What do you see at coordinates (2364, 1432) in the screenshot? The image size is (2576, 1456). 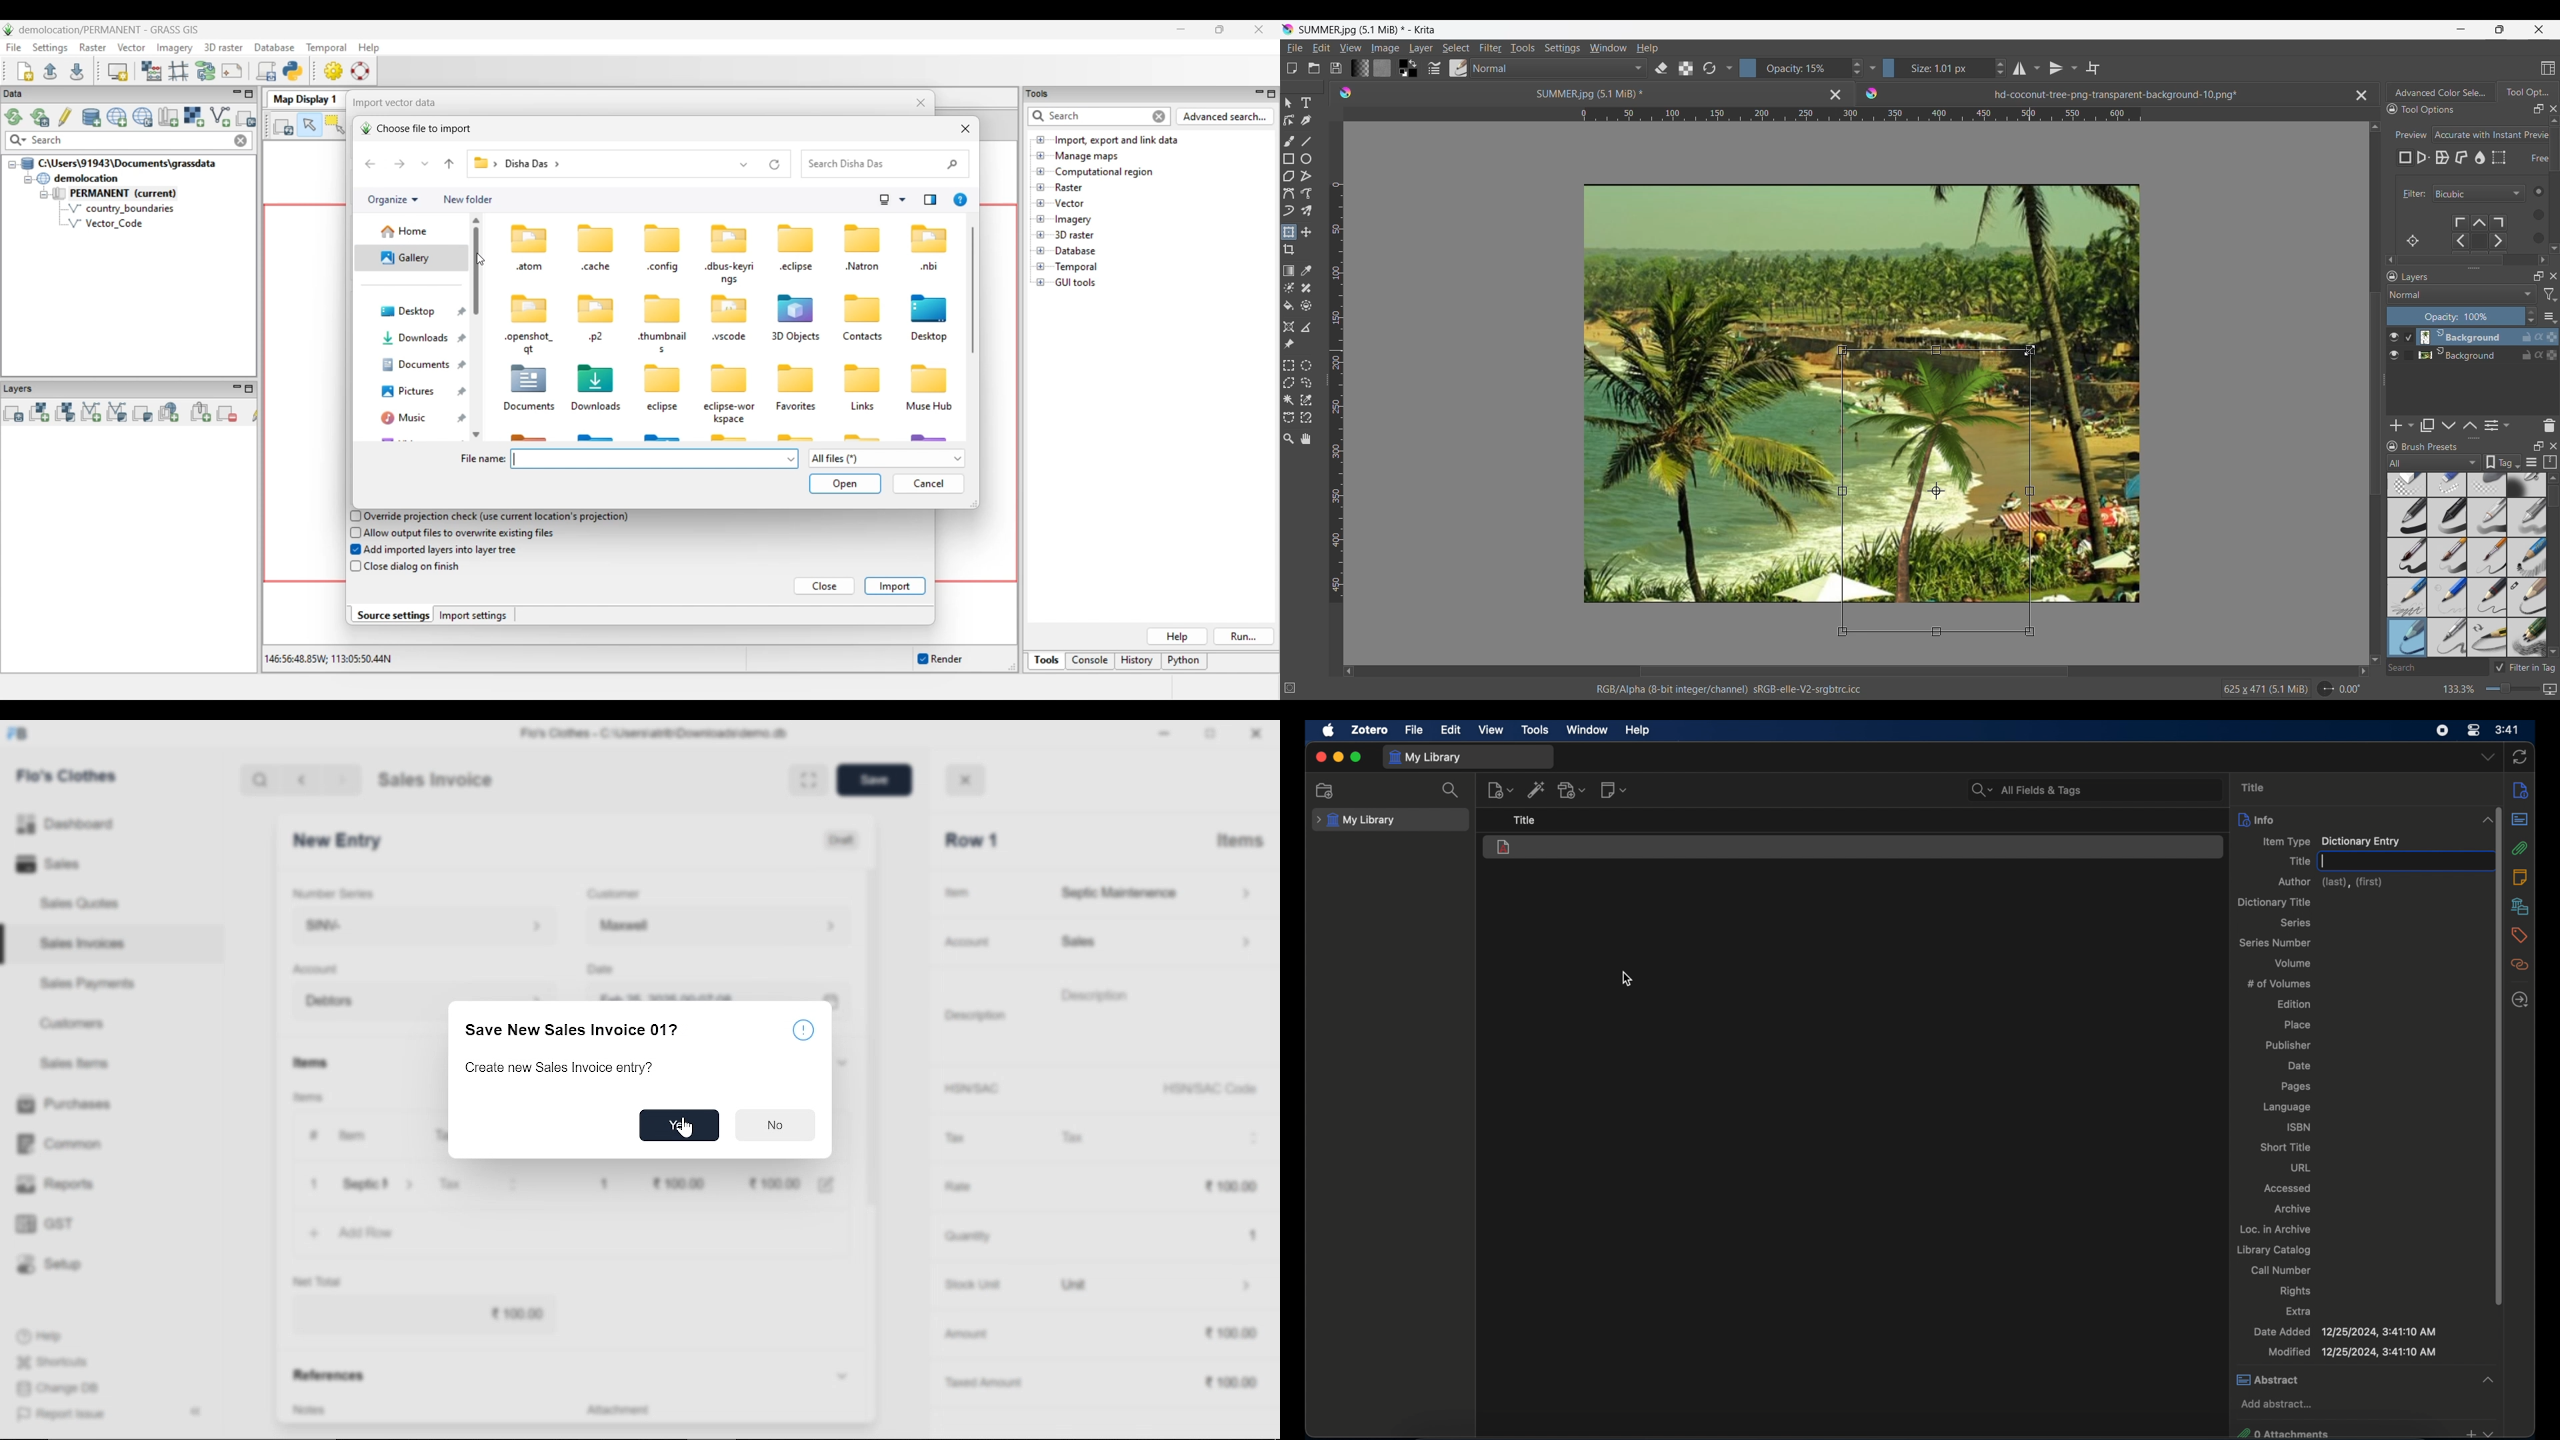 I see `0 attachments` at bounding box center [2364, 1432].